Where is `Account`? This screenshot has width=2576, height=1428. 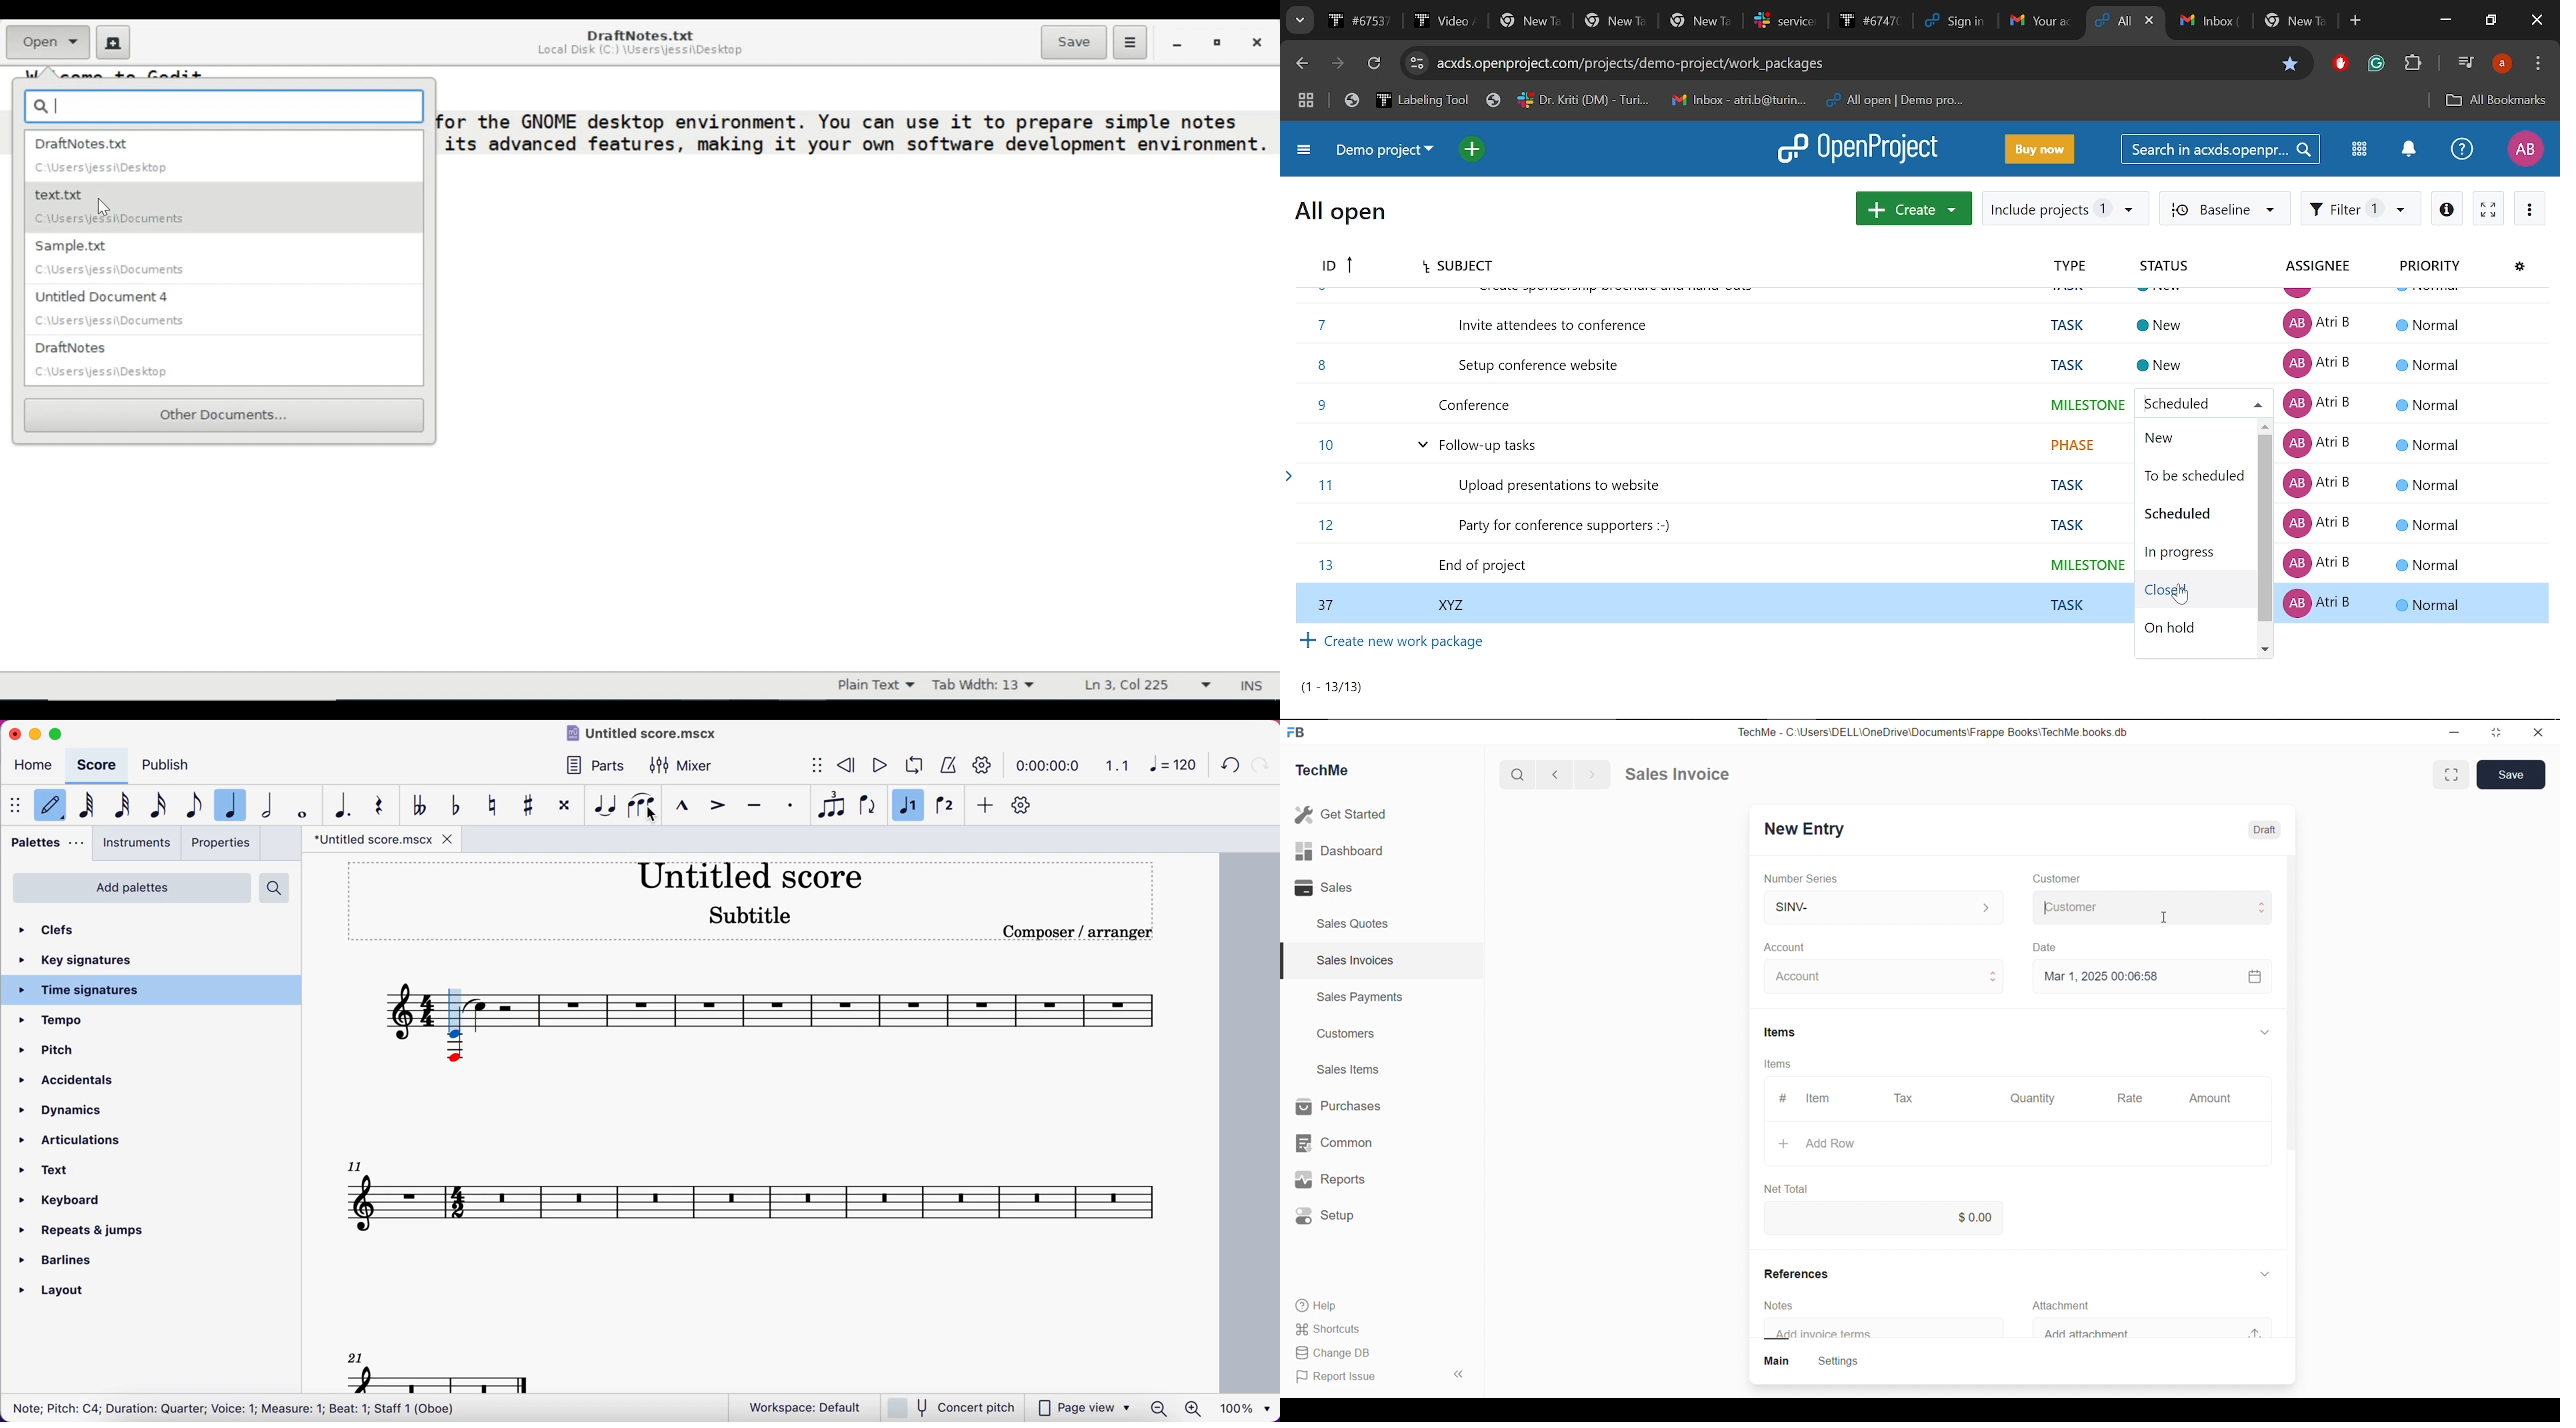
Account is located at coordinates (1805, 977).